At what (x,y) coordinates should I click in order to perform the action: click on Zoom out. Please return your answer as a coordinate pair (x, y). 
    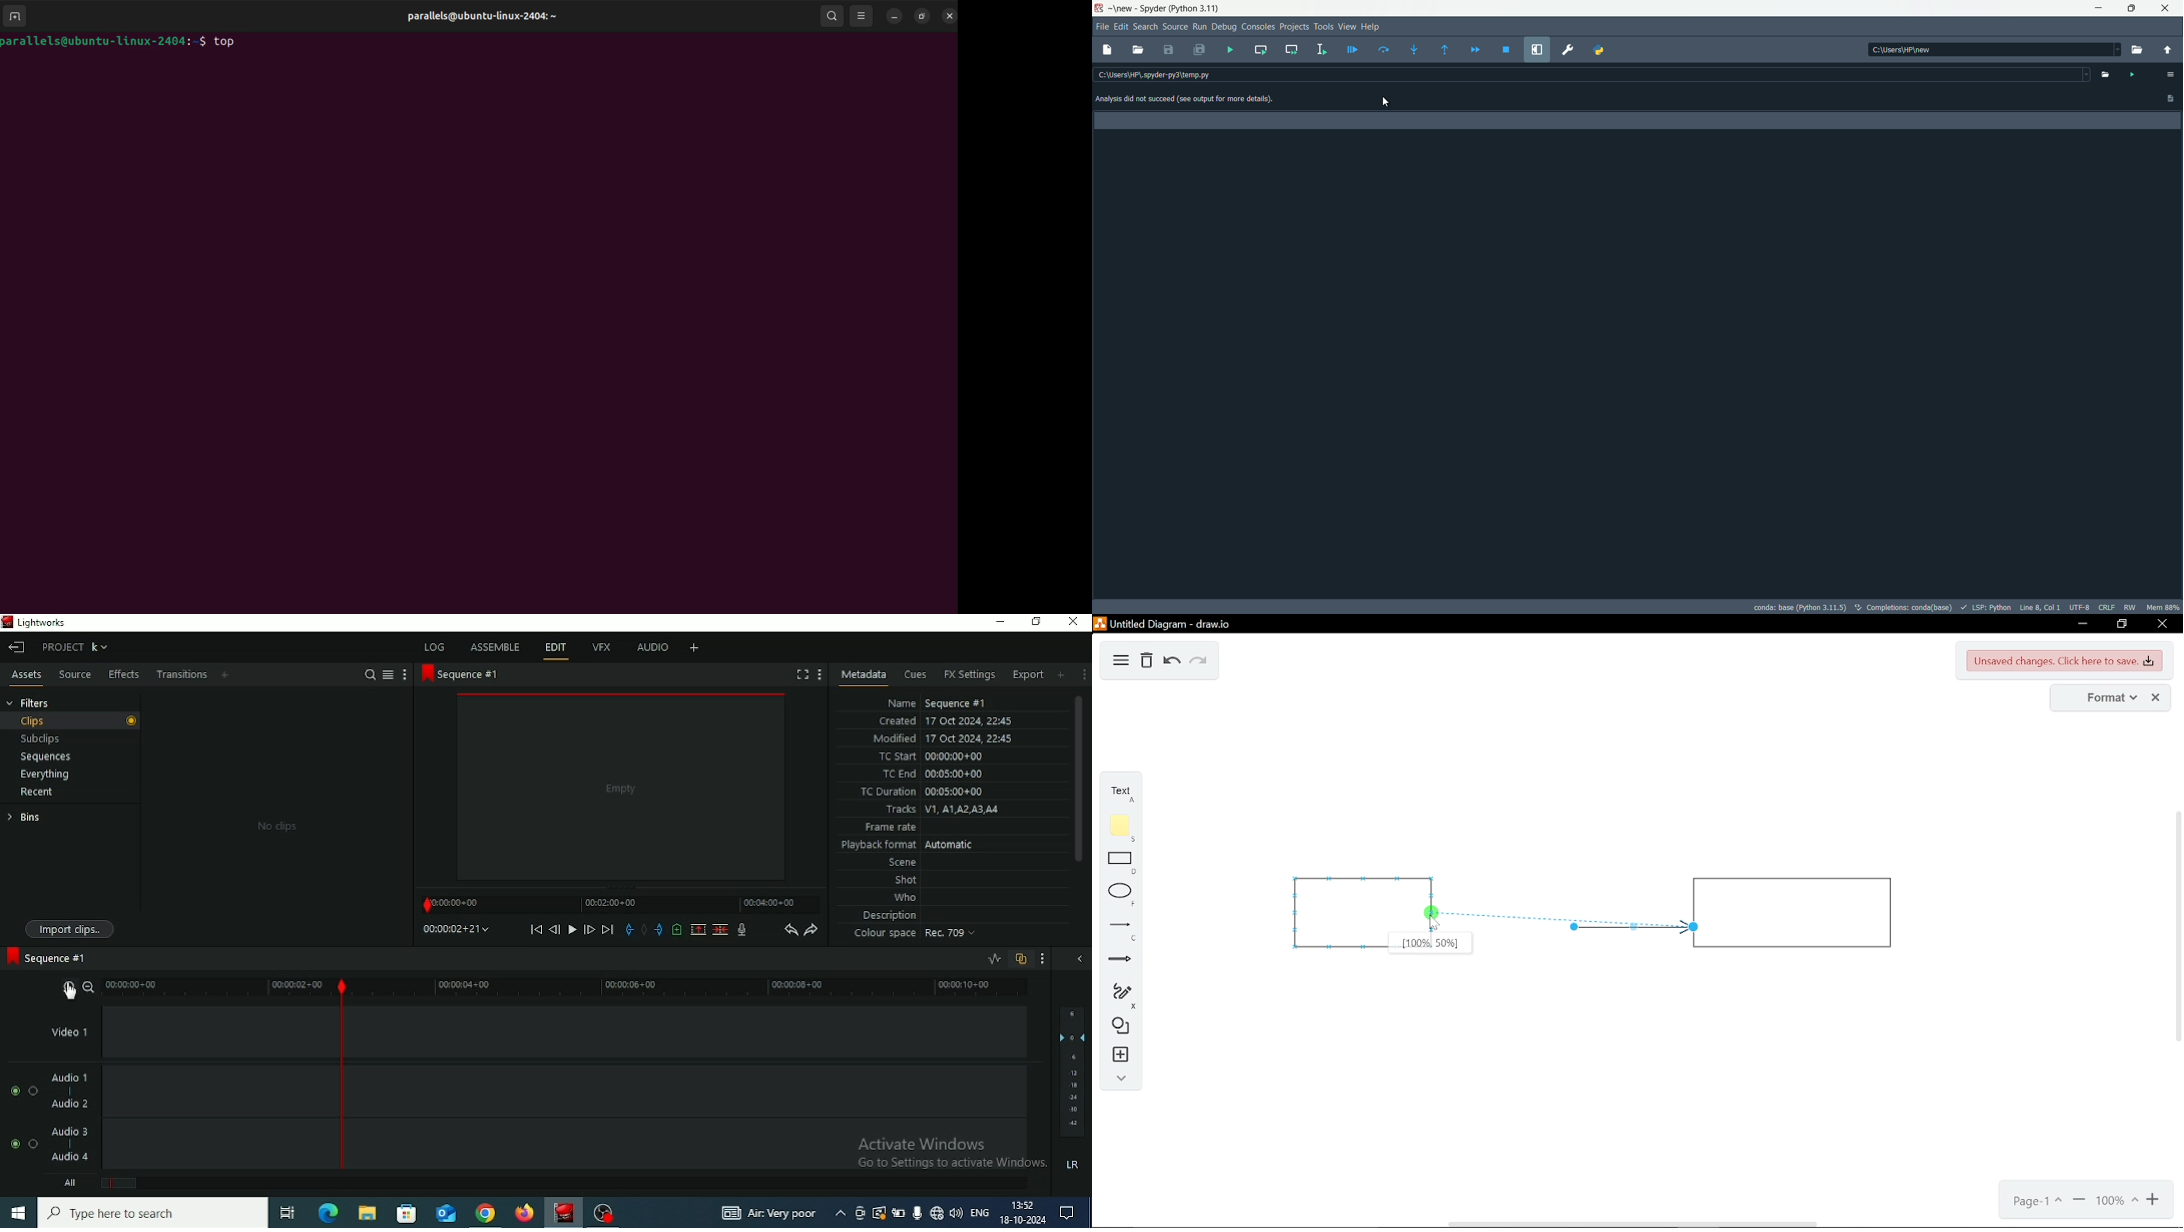
    Looking at the image, I should click on (89, 986).